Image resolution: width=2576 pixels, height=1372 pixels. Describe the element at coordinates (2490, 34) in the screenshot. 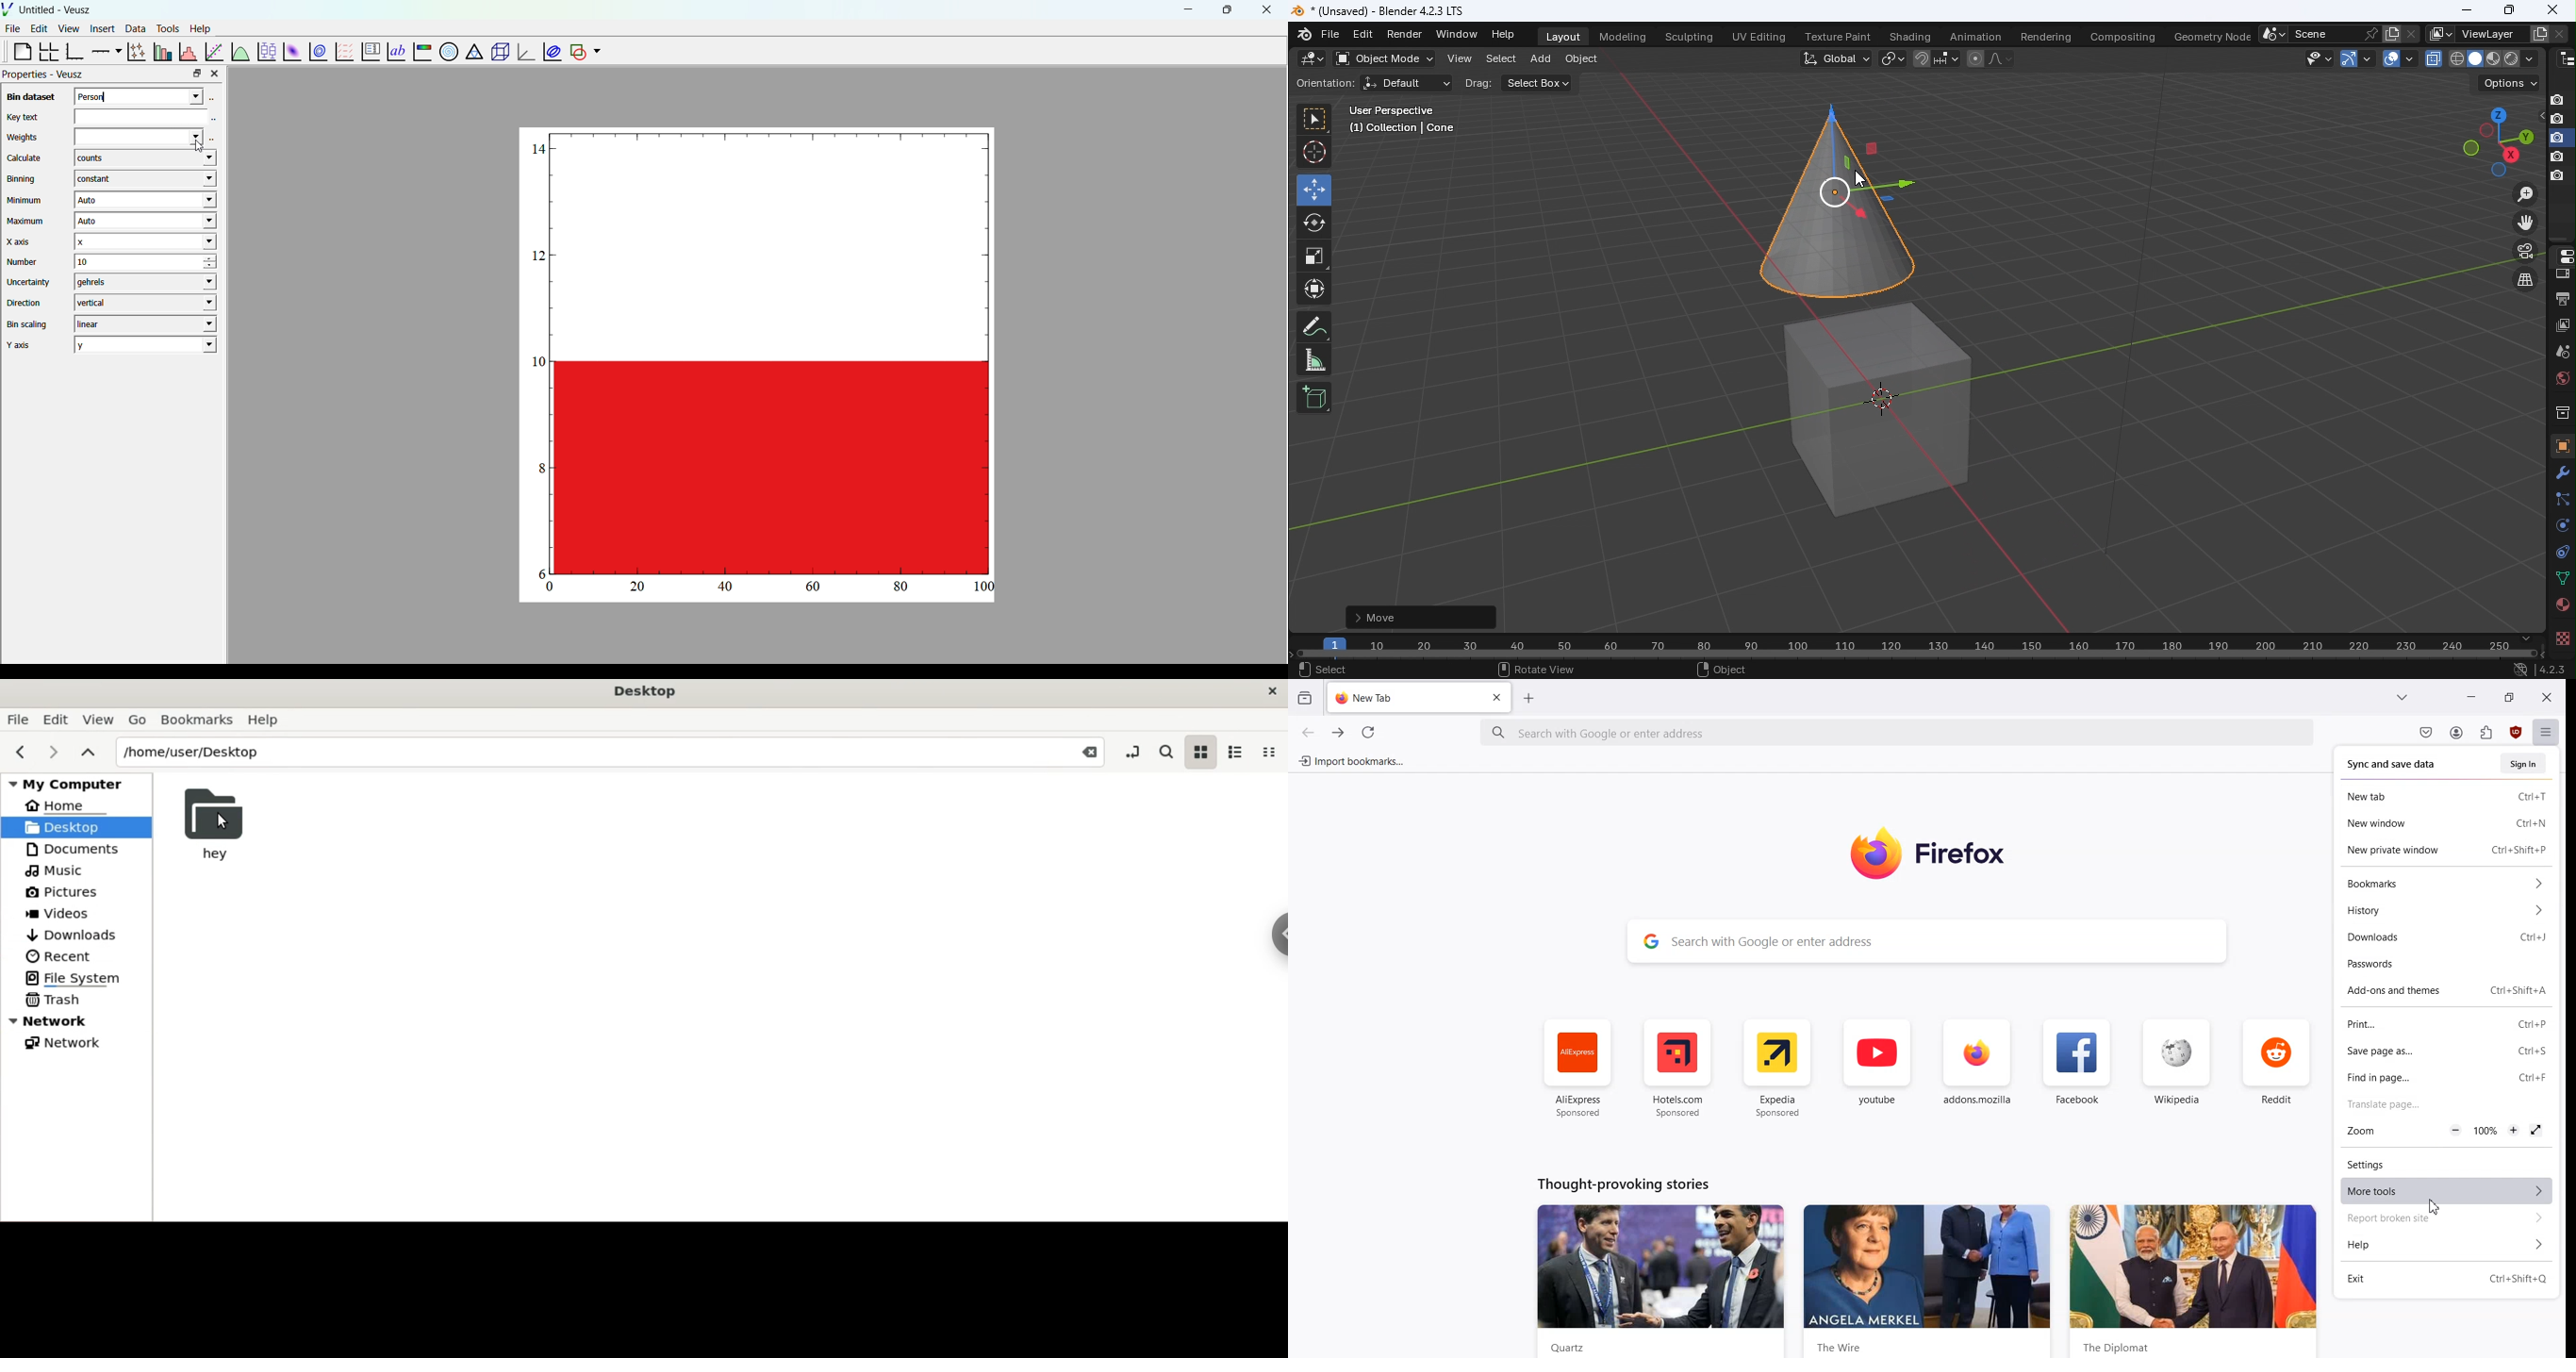

I see `Name` at that location.